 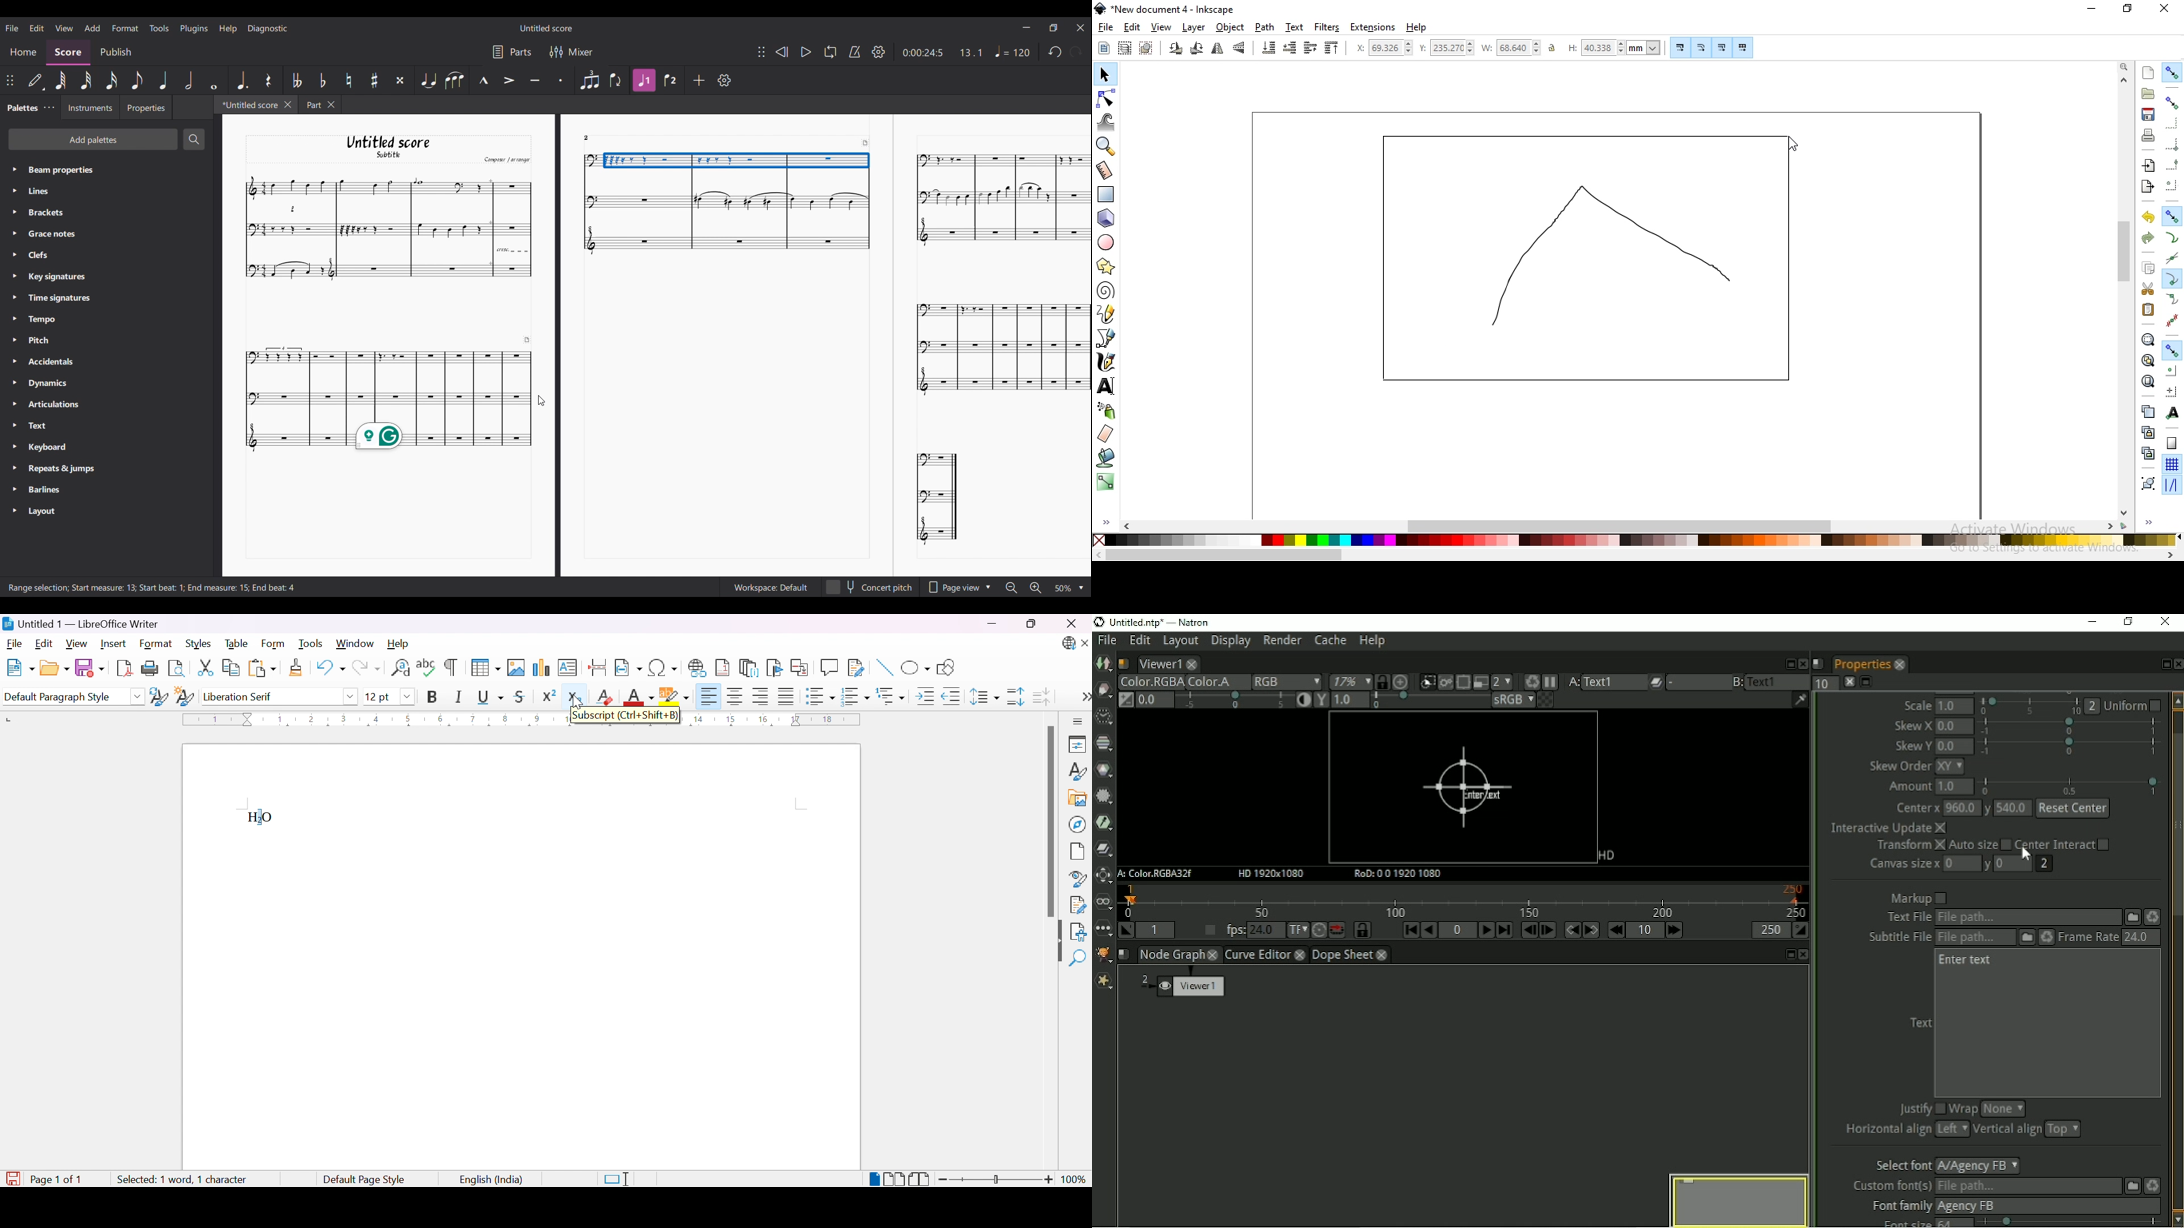 What do you see at coordinates (355, 644) in the screenshot?
I see `Window` at bounding box center [355, 644].